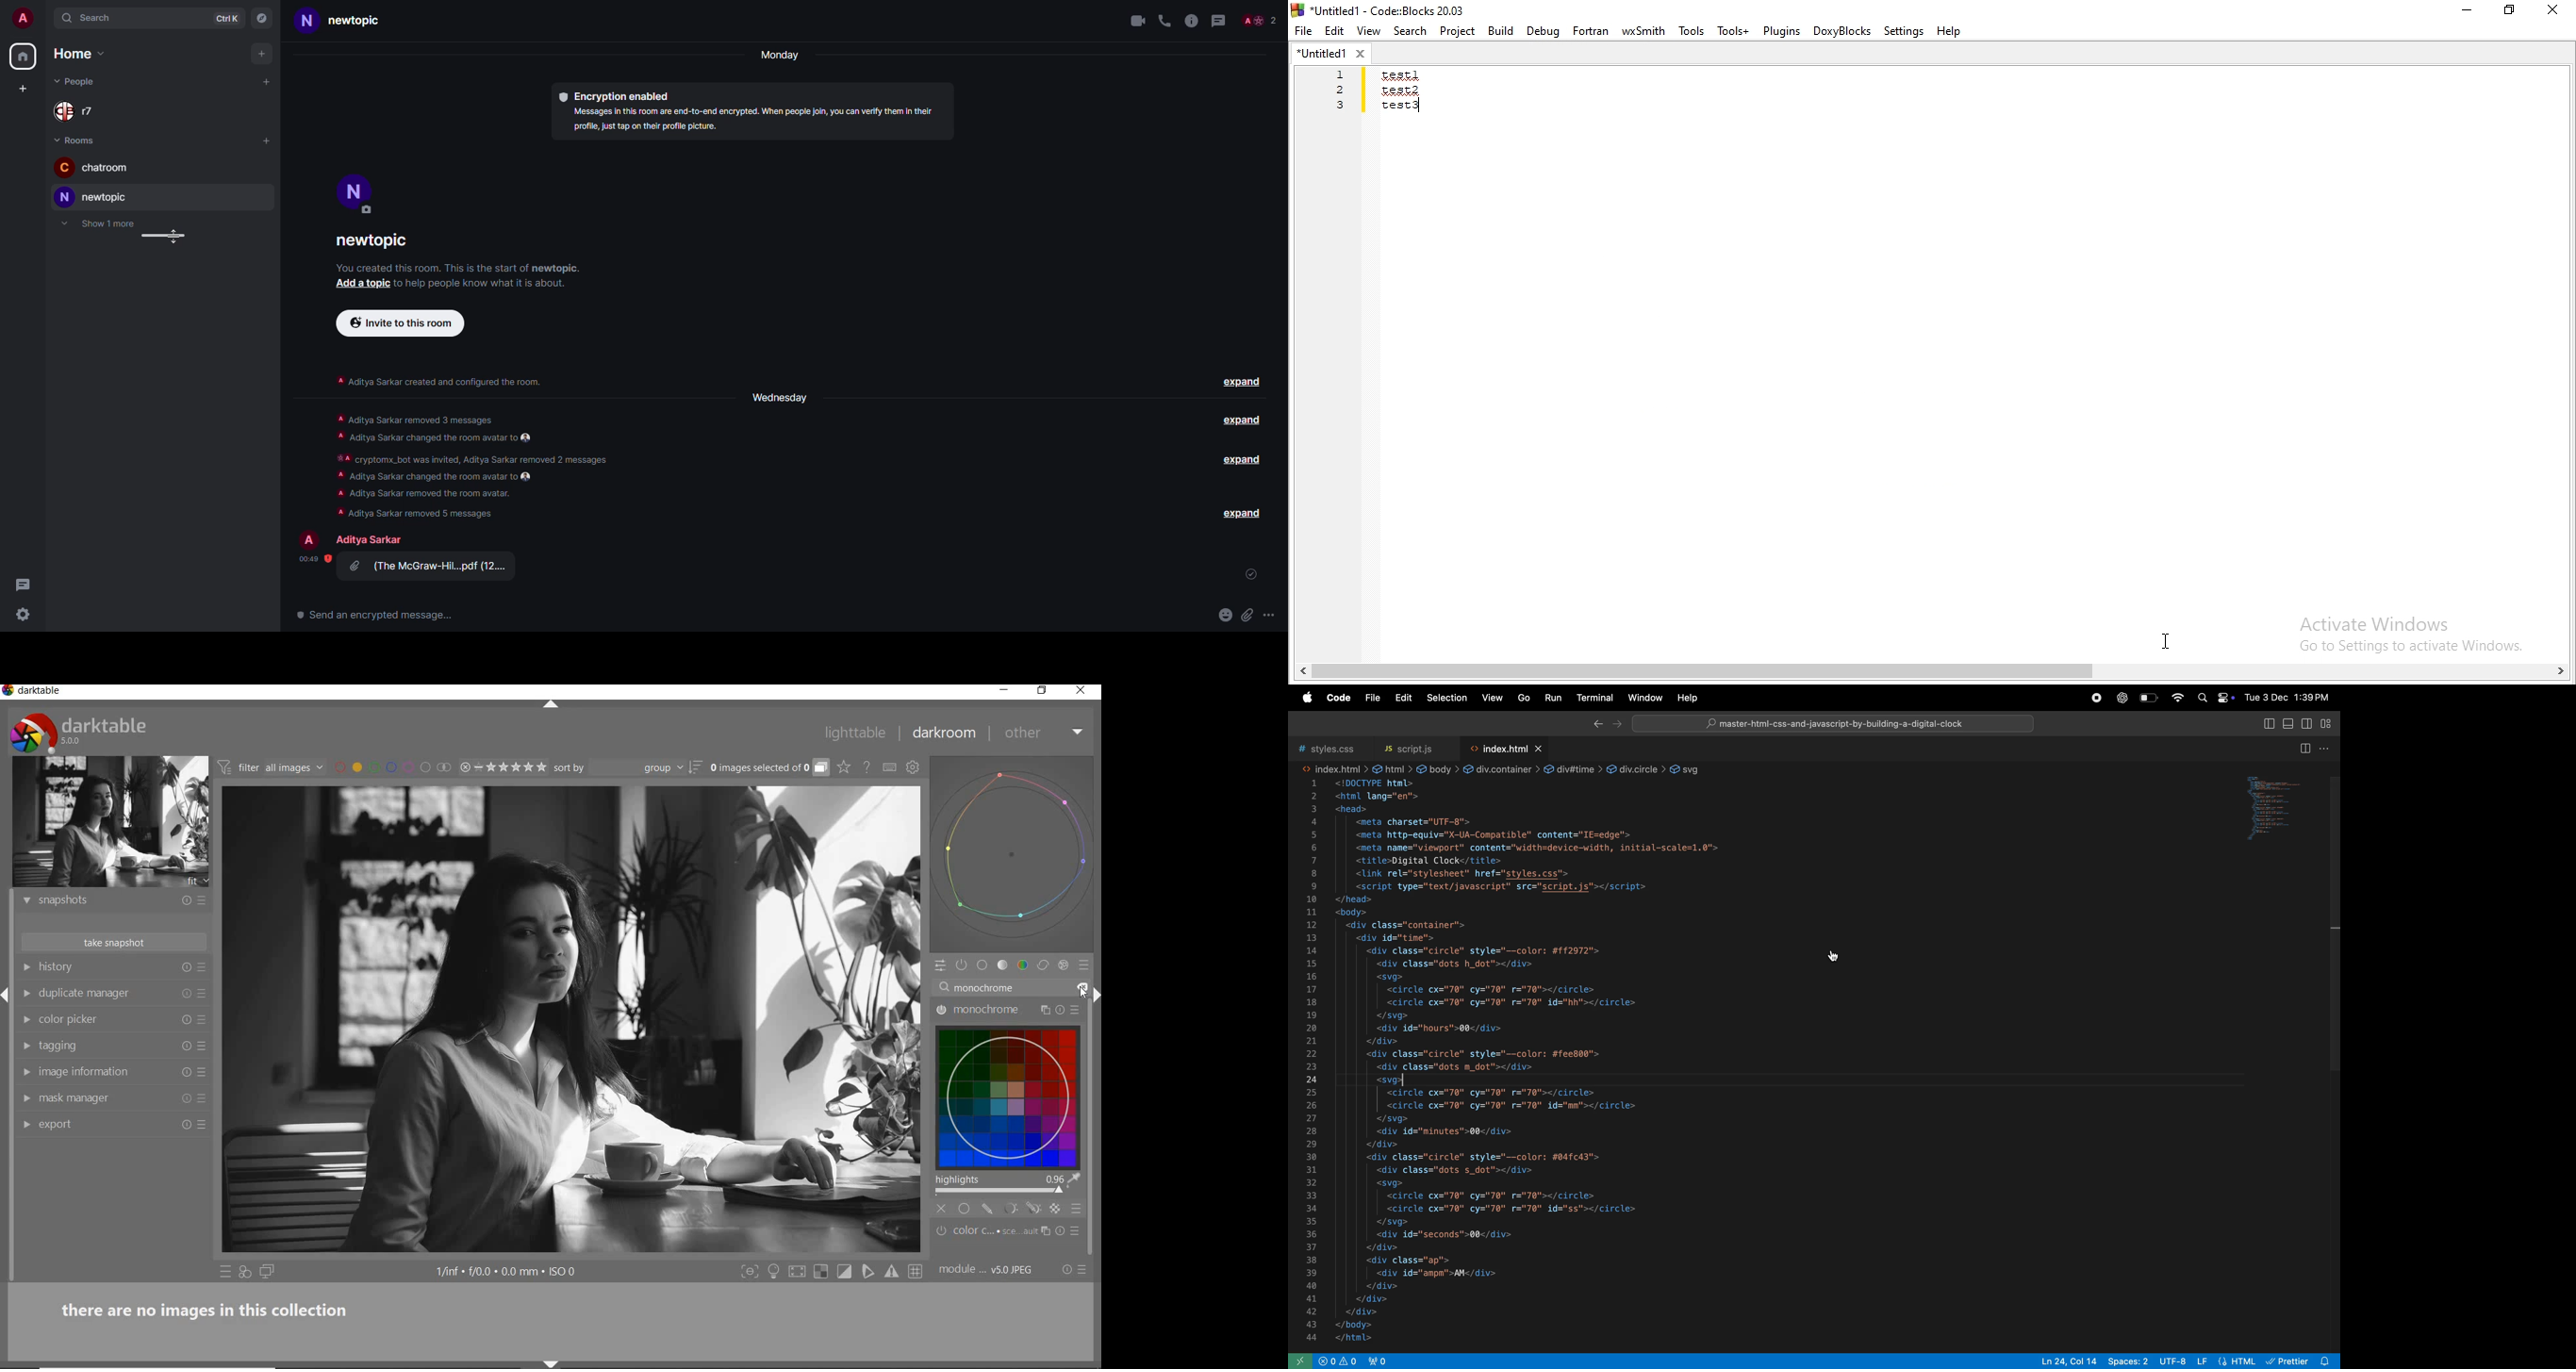 Image resolution: width=2576 pixels, height=1372 pixels. Describe the element at coordinates (1592, 31) in the screenshot. I see `Fortran` at that location.